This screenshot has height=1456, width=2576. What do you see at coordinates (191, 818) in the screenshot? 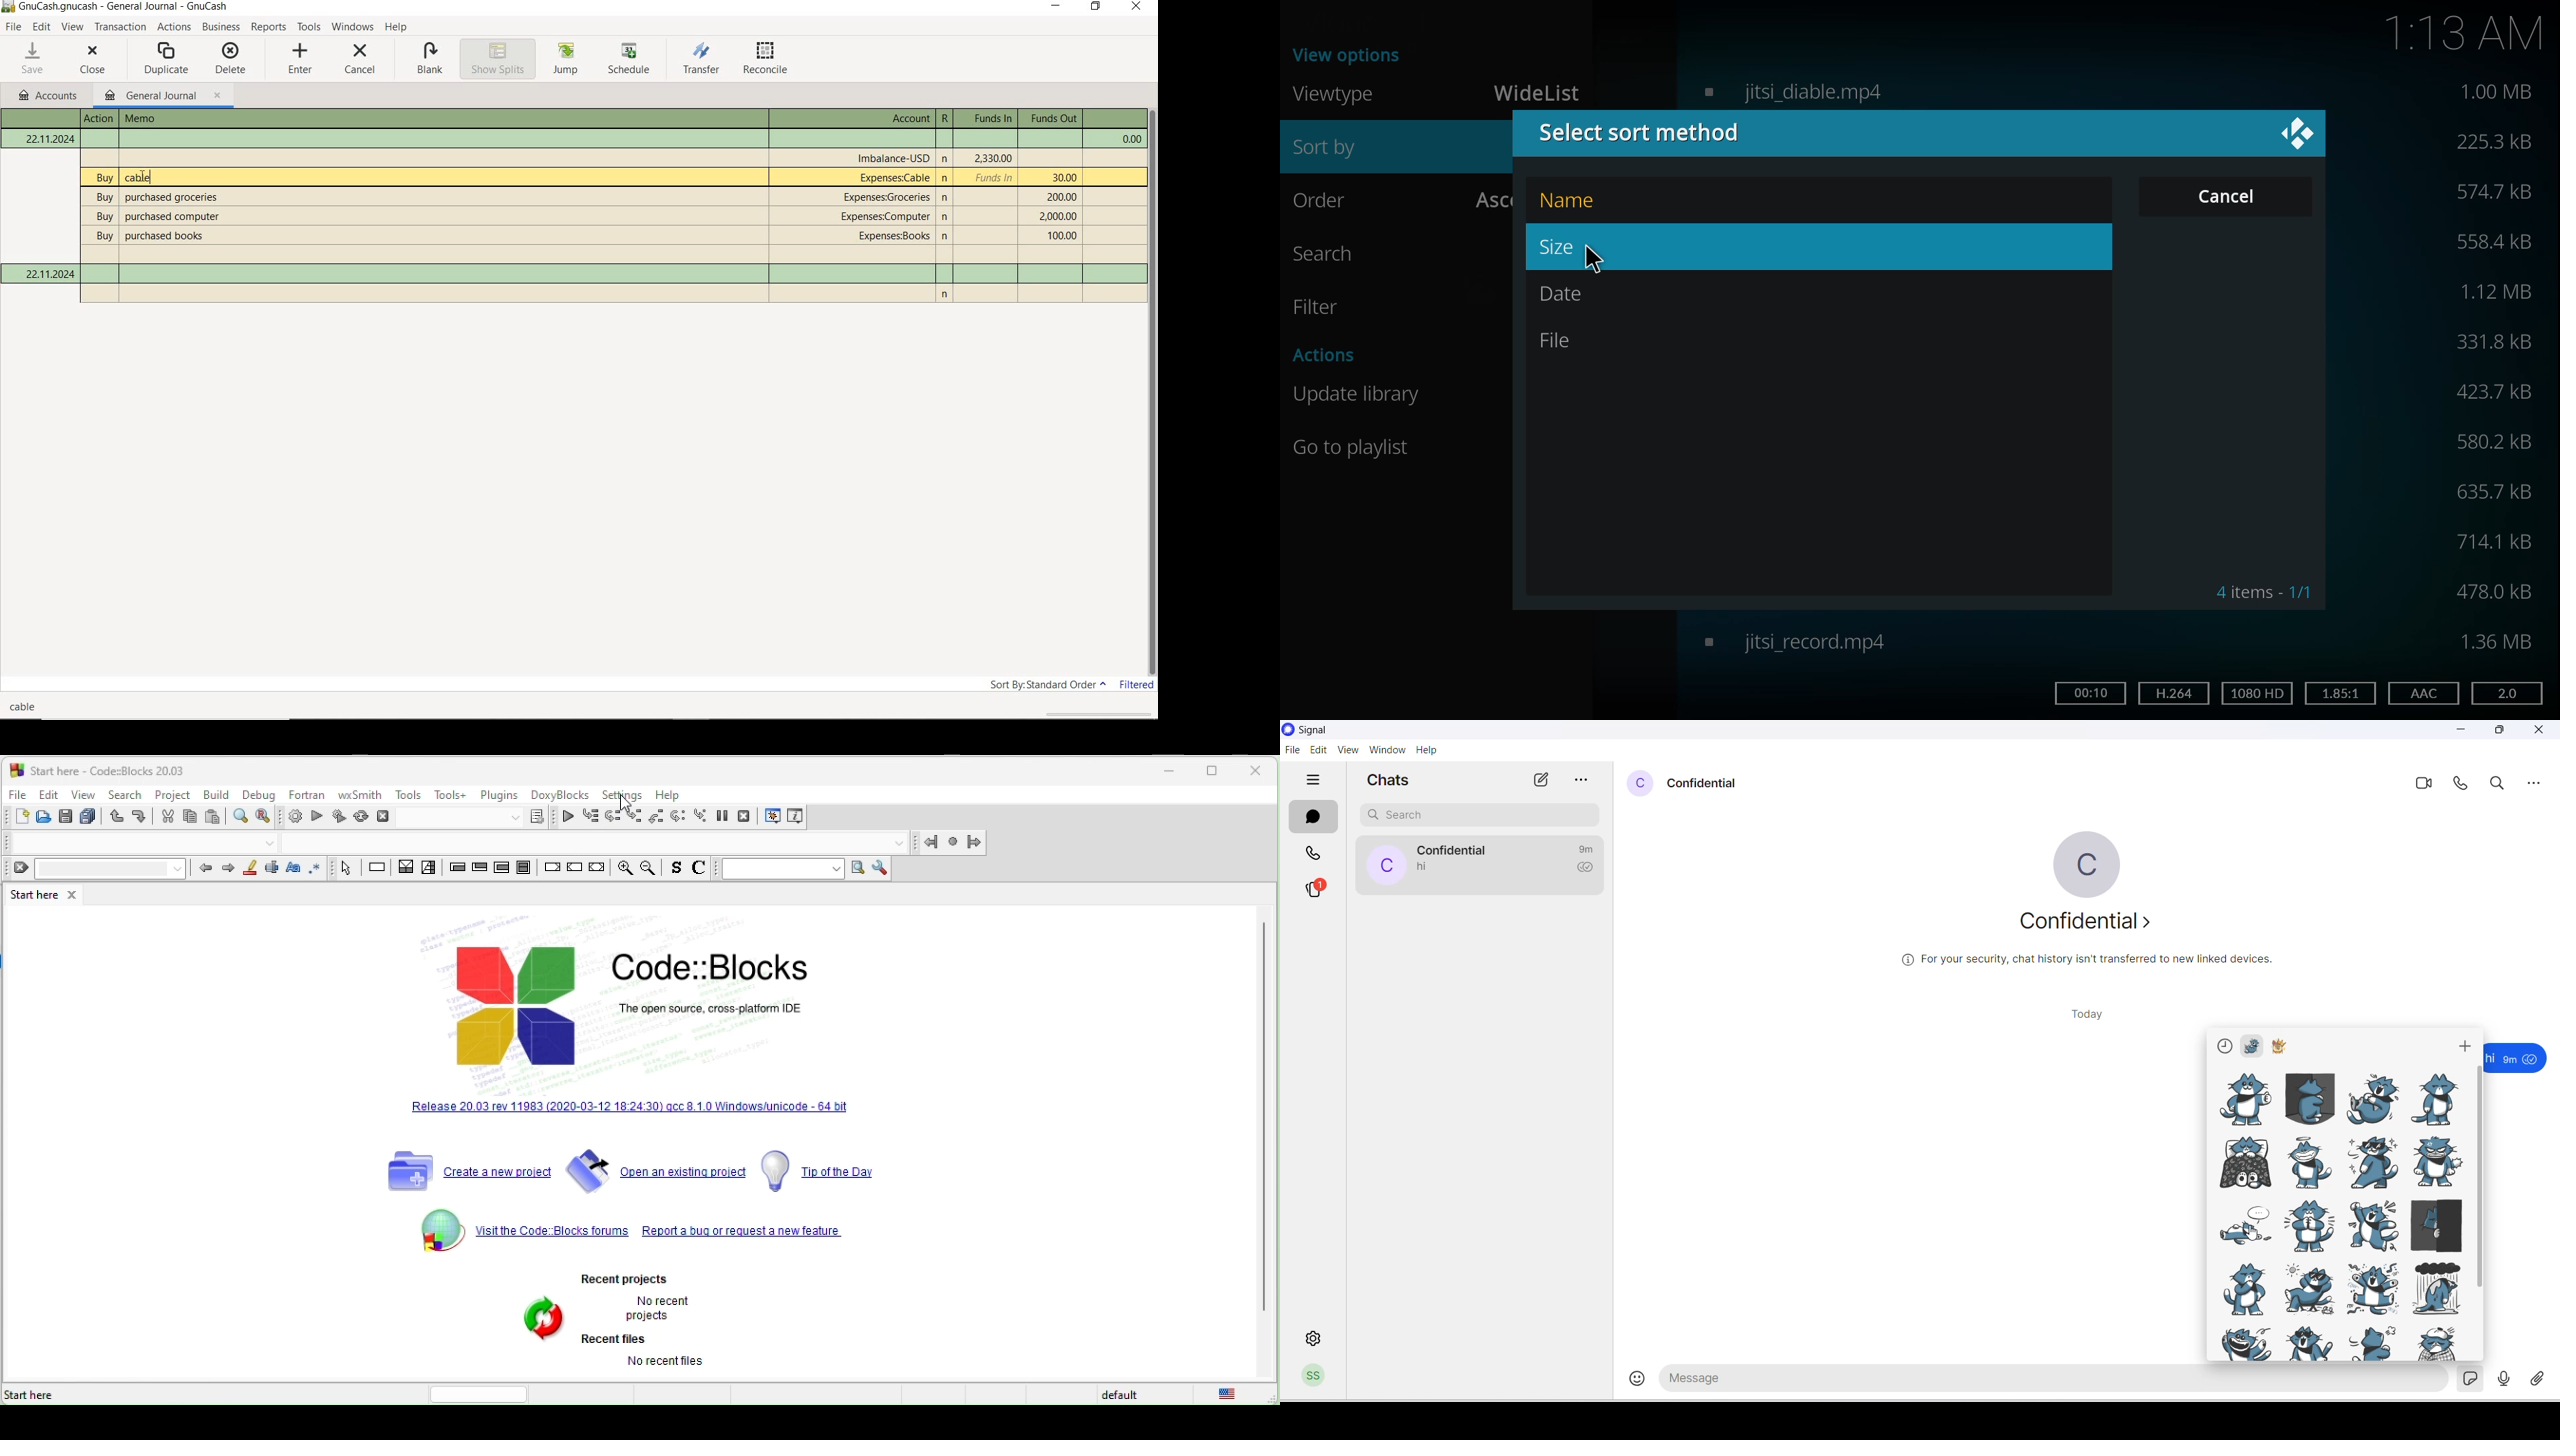
I see `copy` at bounding box center [191, 818].